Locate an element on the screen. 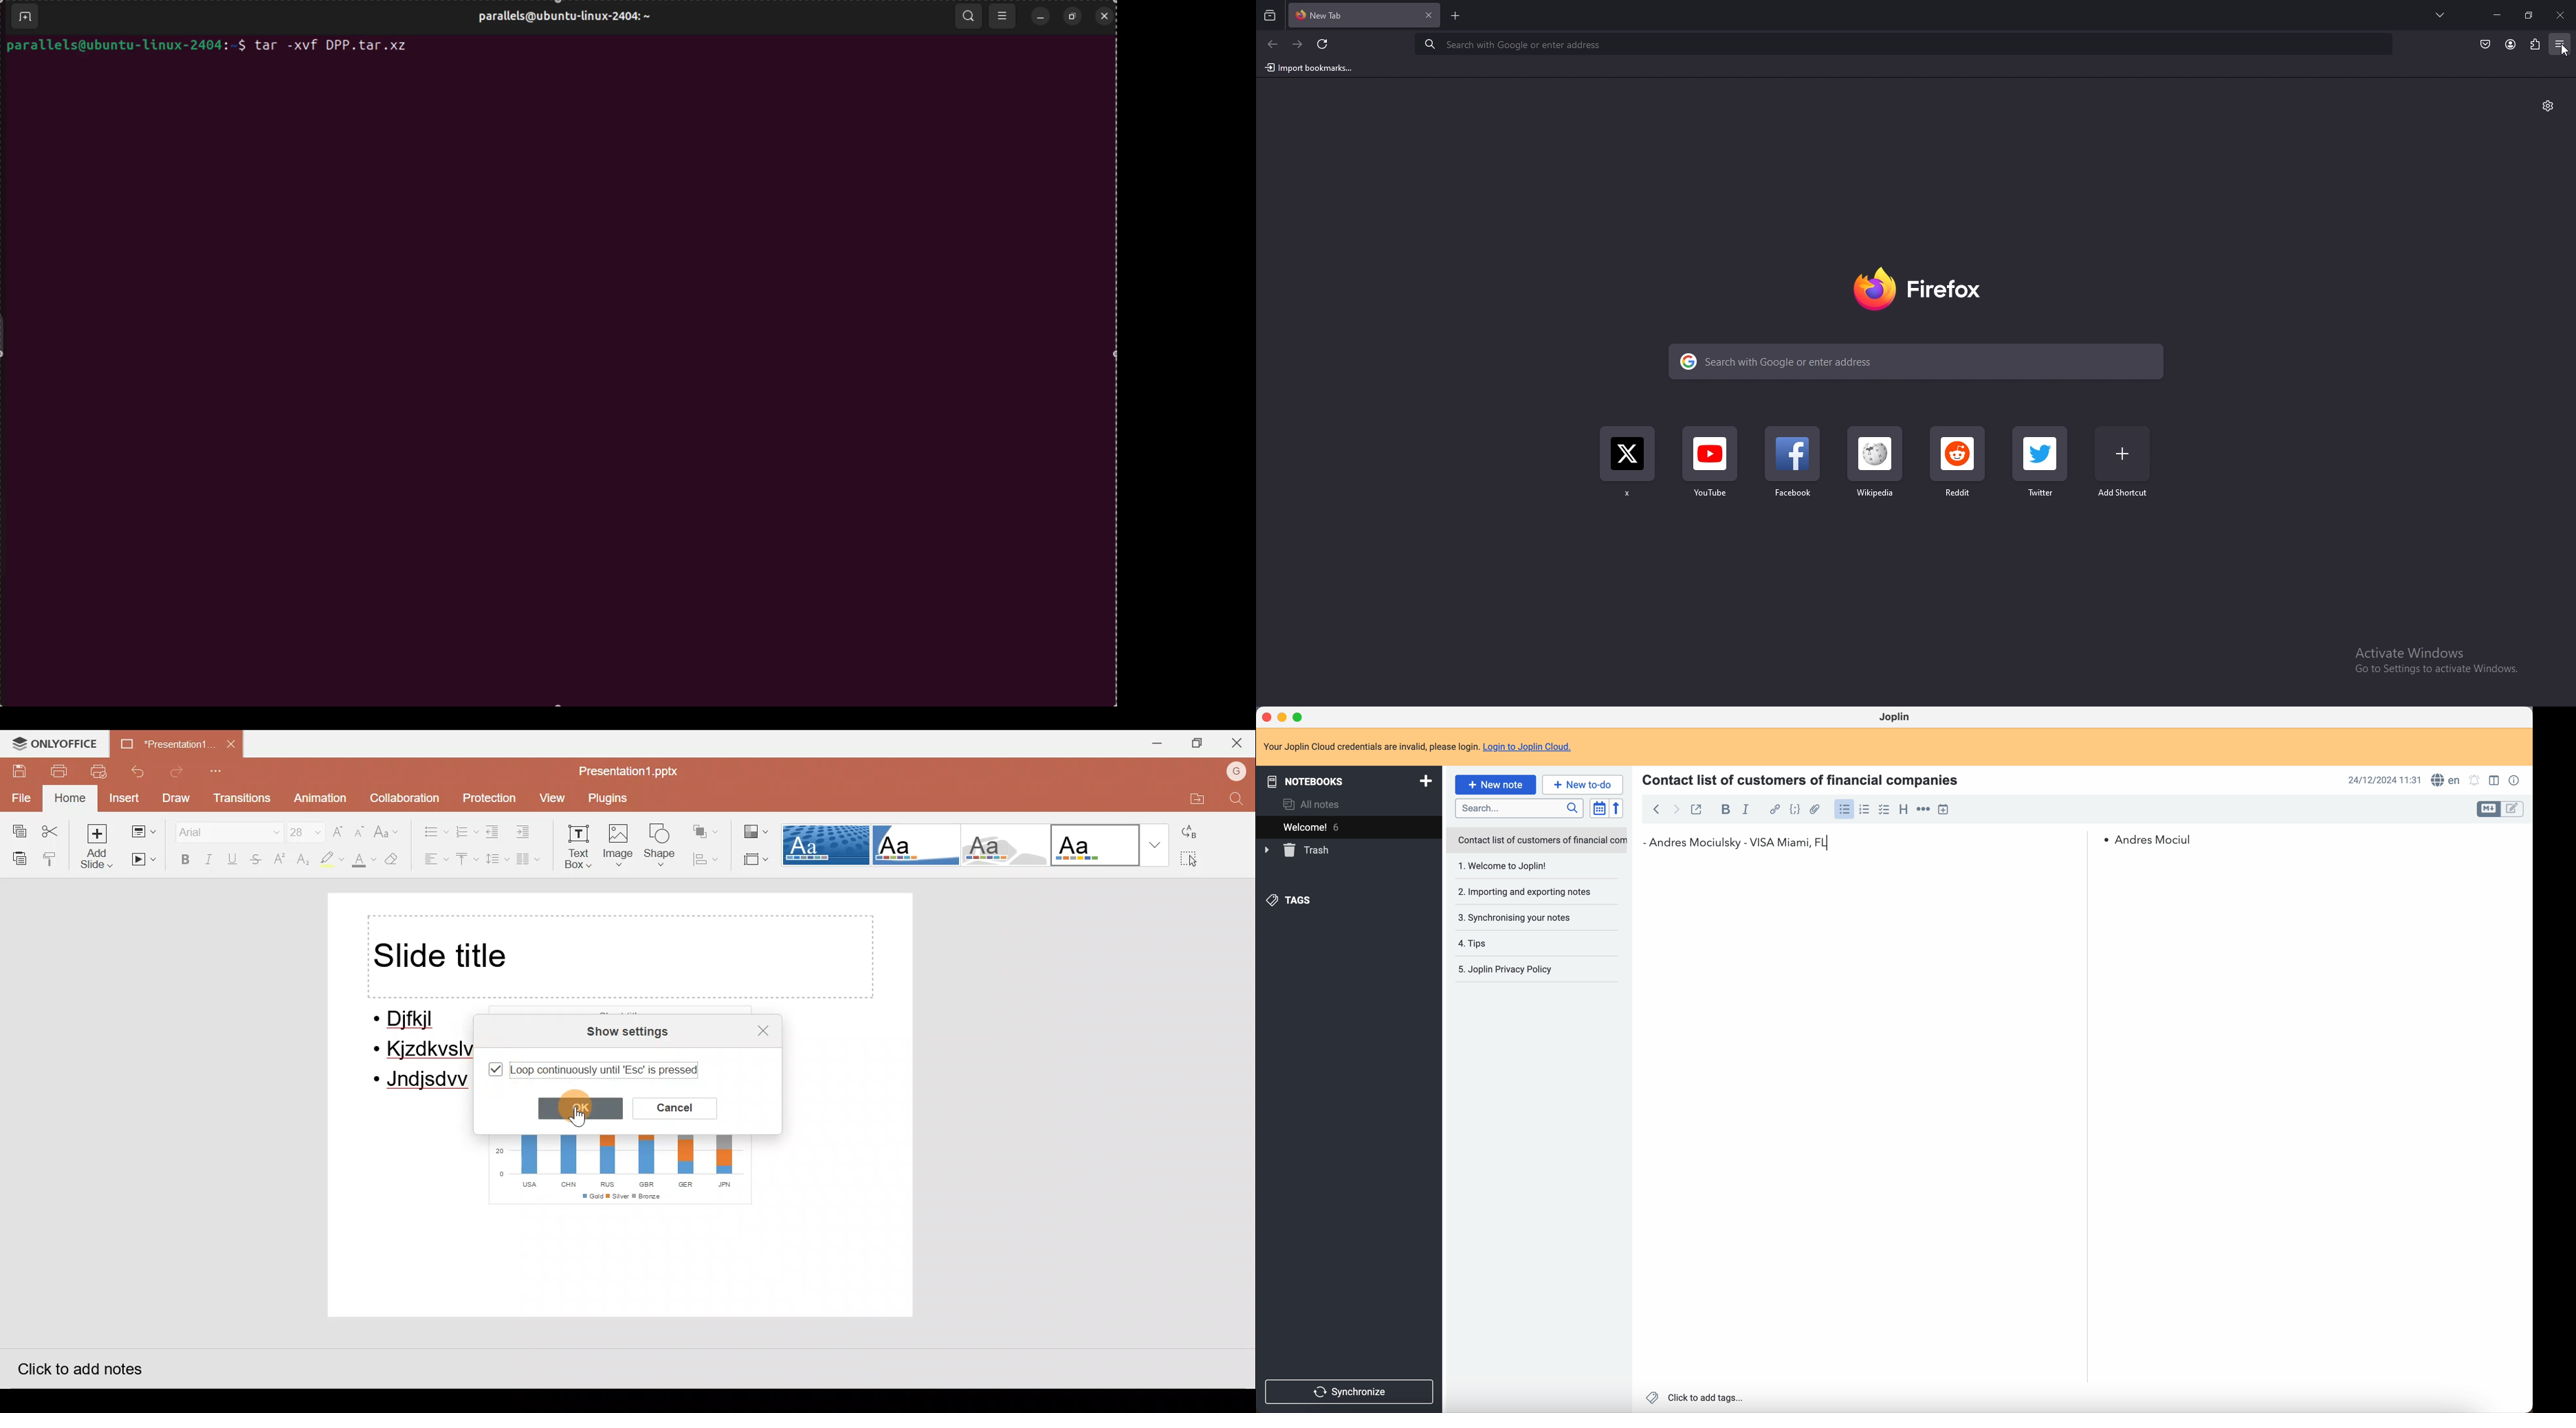 The image size is (2576, 1428). add bookmark is located at coordinates (2125, 460).